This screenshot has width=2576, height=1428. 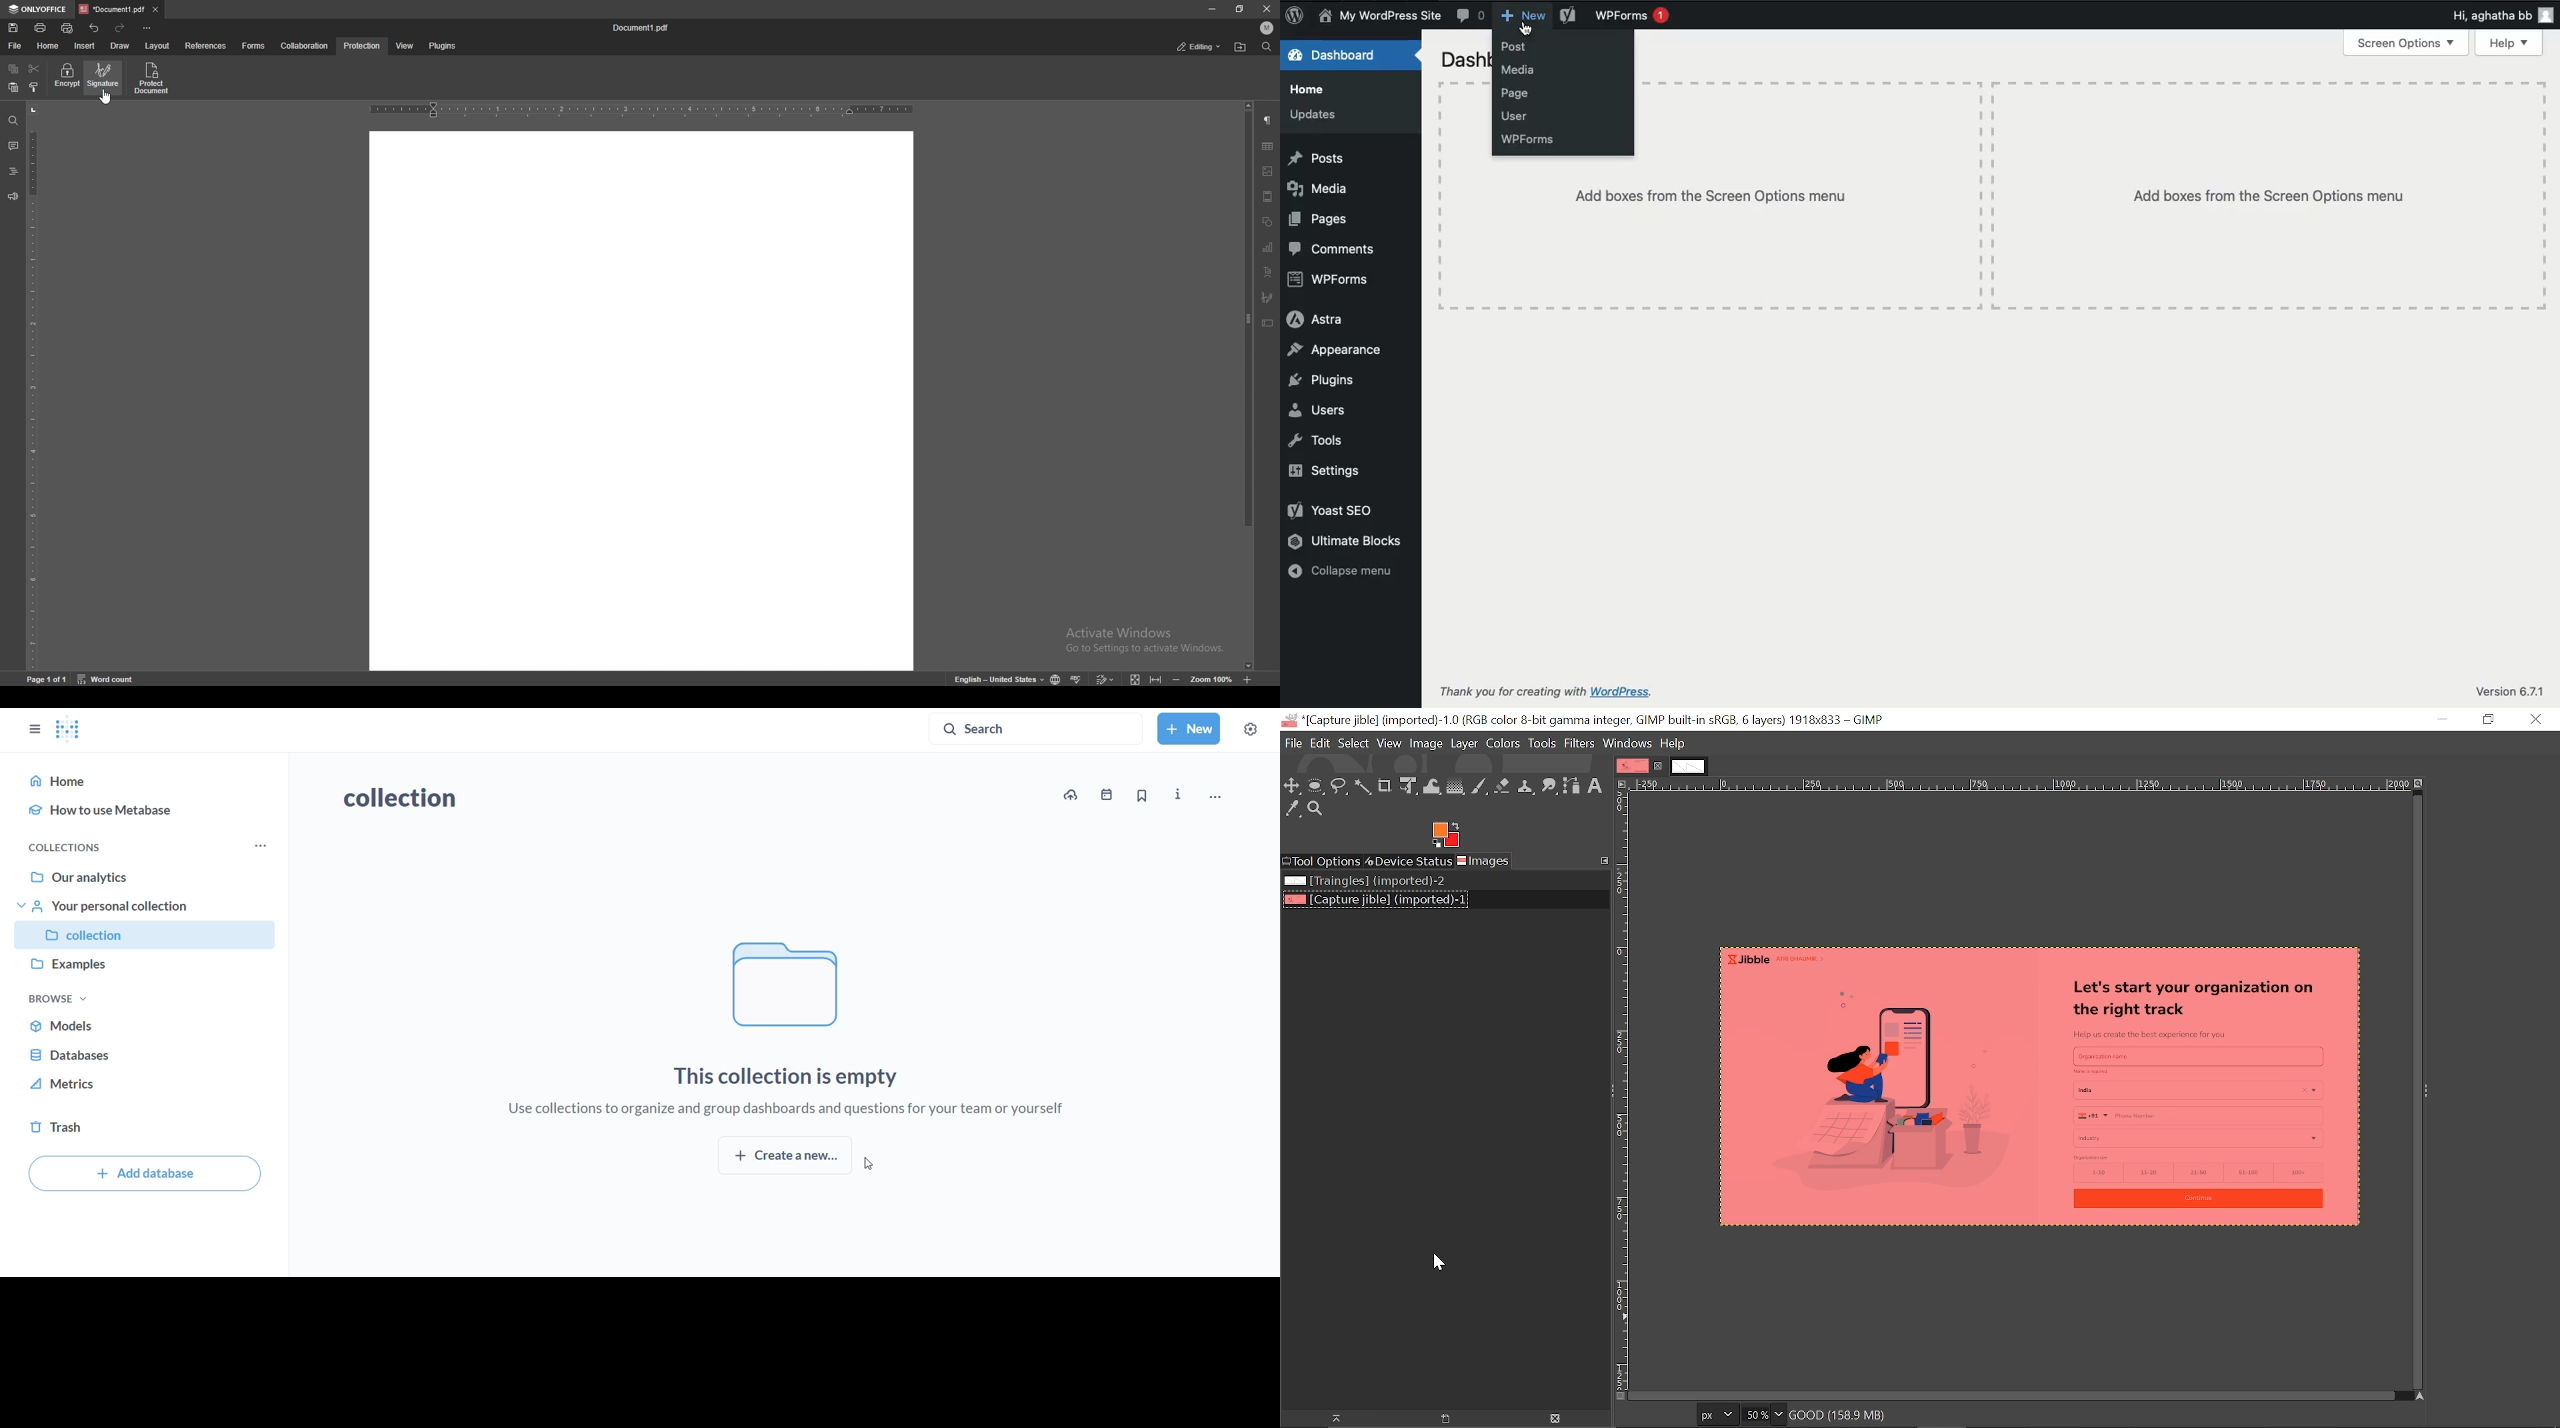 I want to click on change text language, so click(x=994, y=679).